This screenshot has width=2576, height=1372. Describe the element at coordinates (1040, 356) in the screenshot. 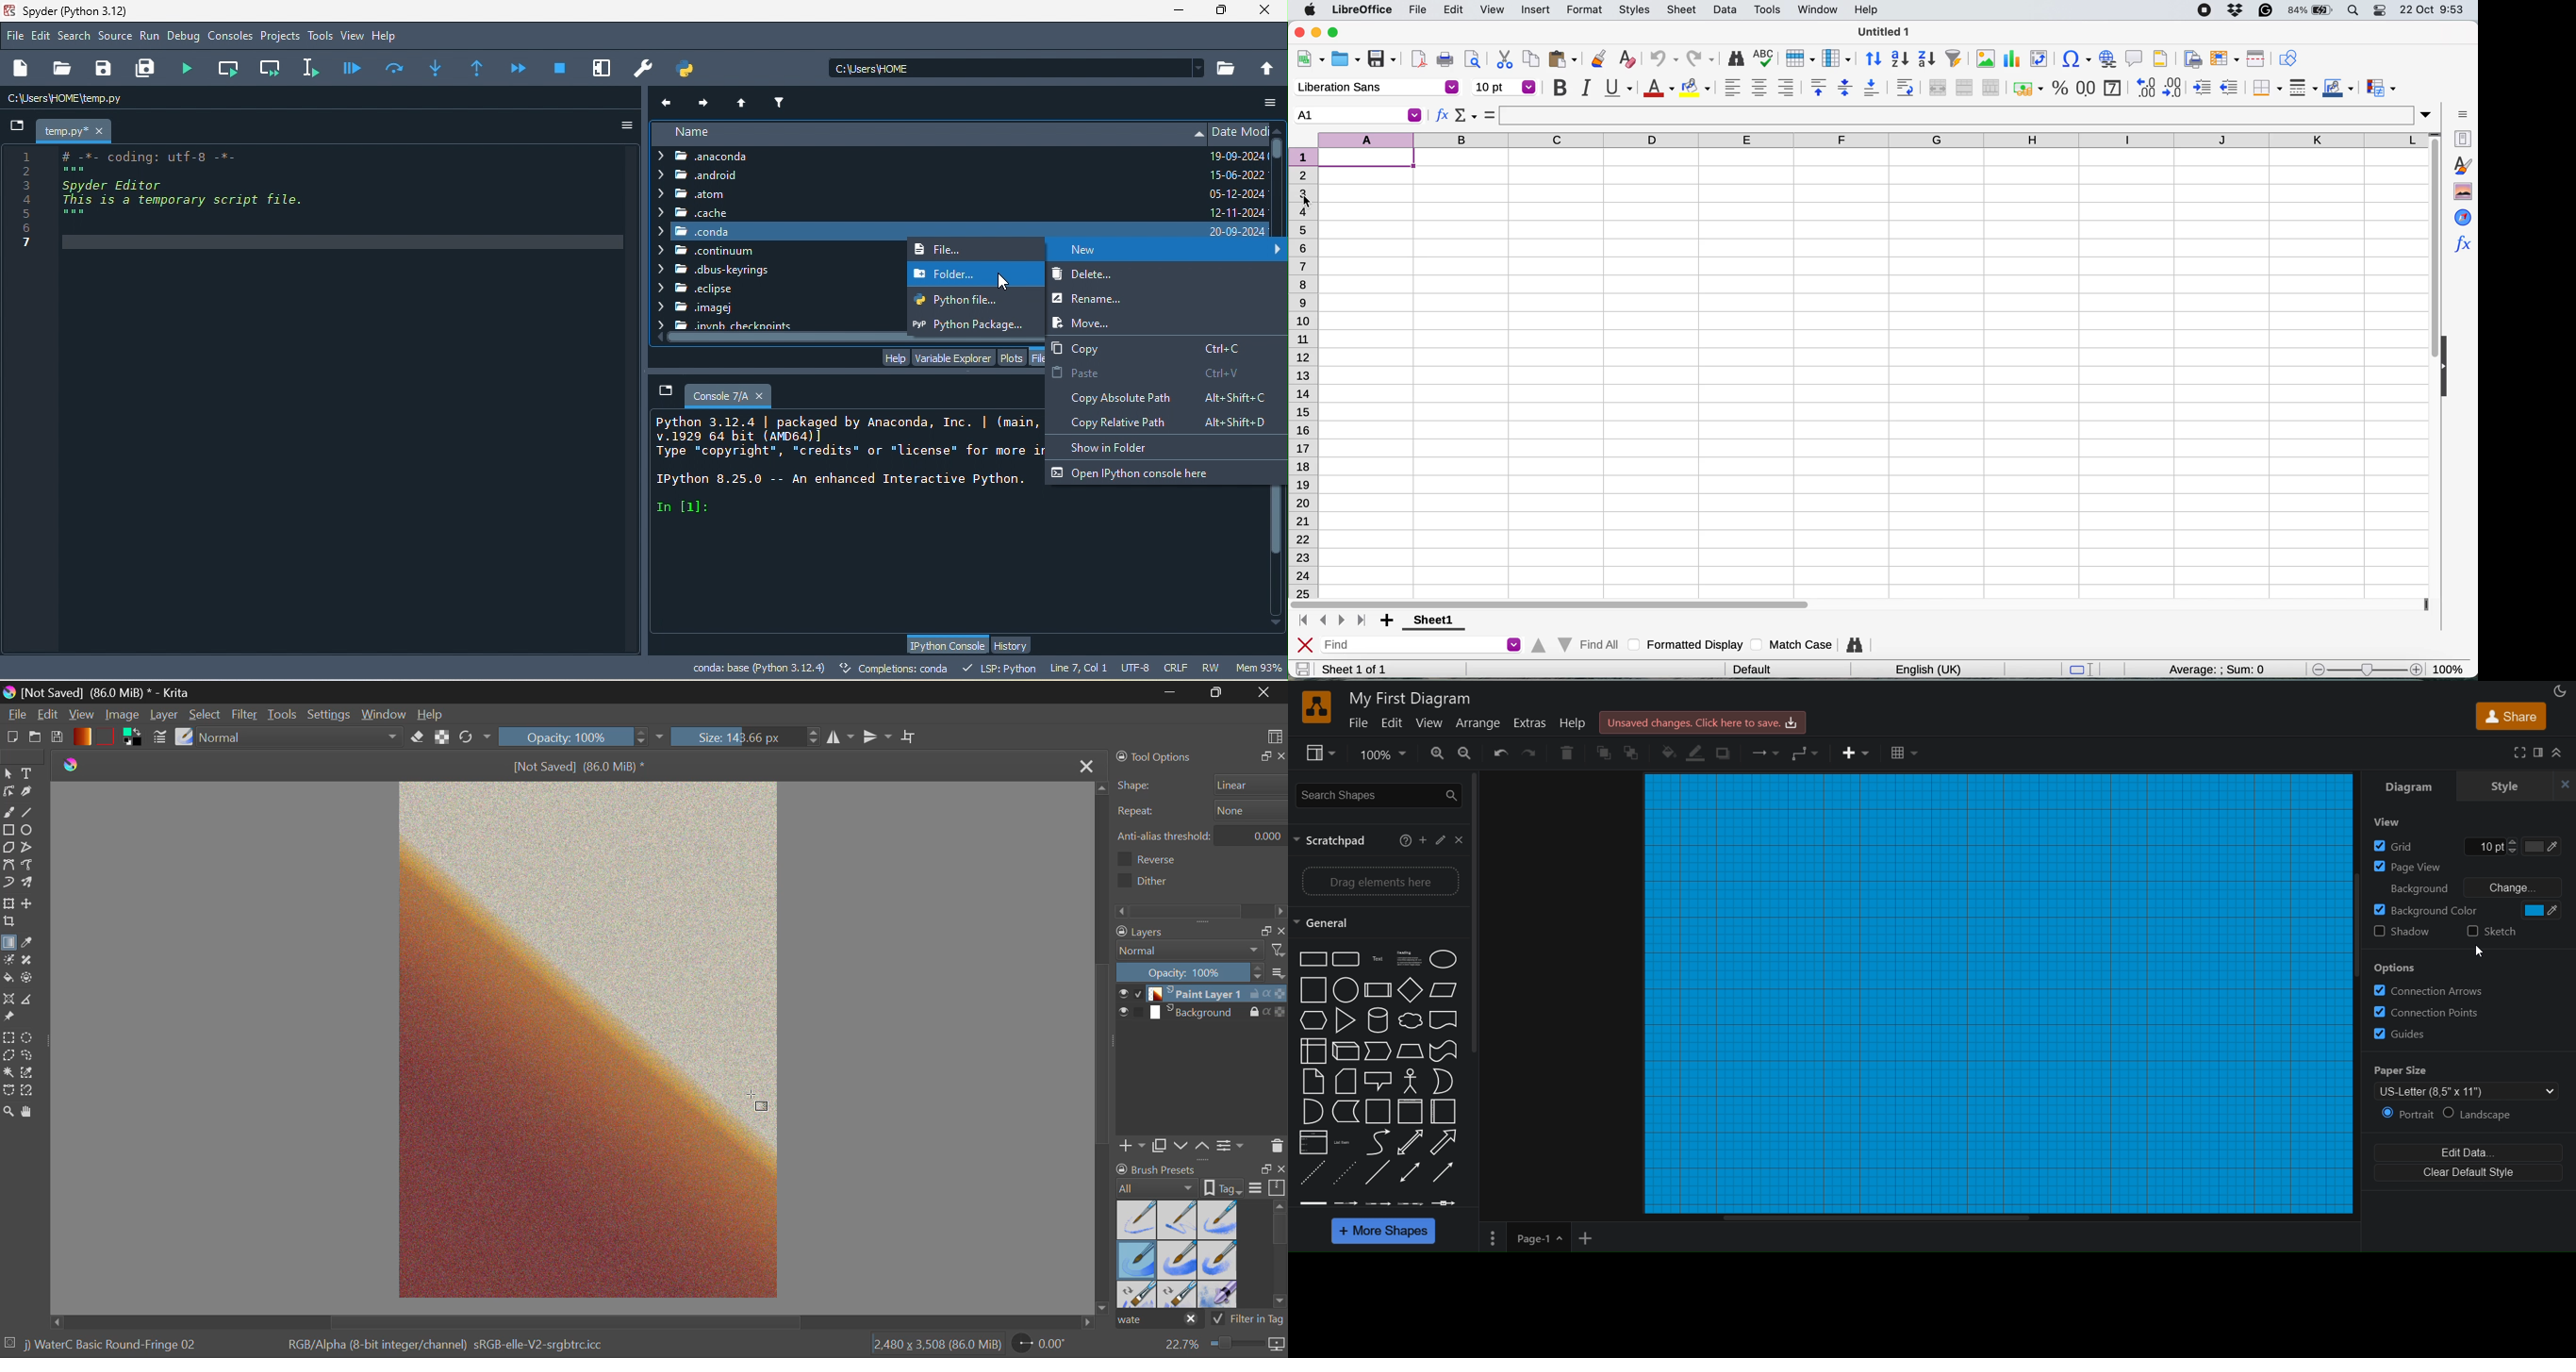

I see `files` at that location.